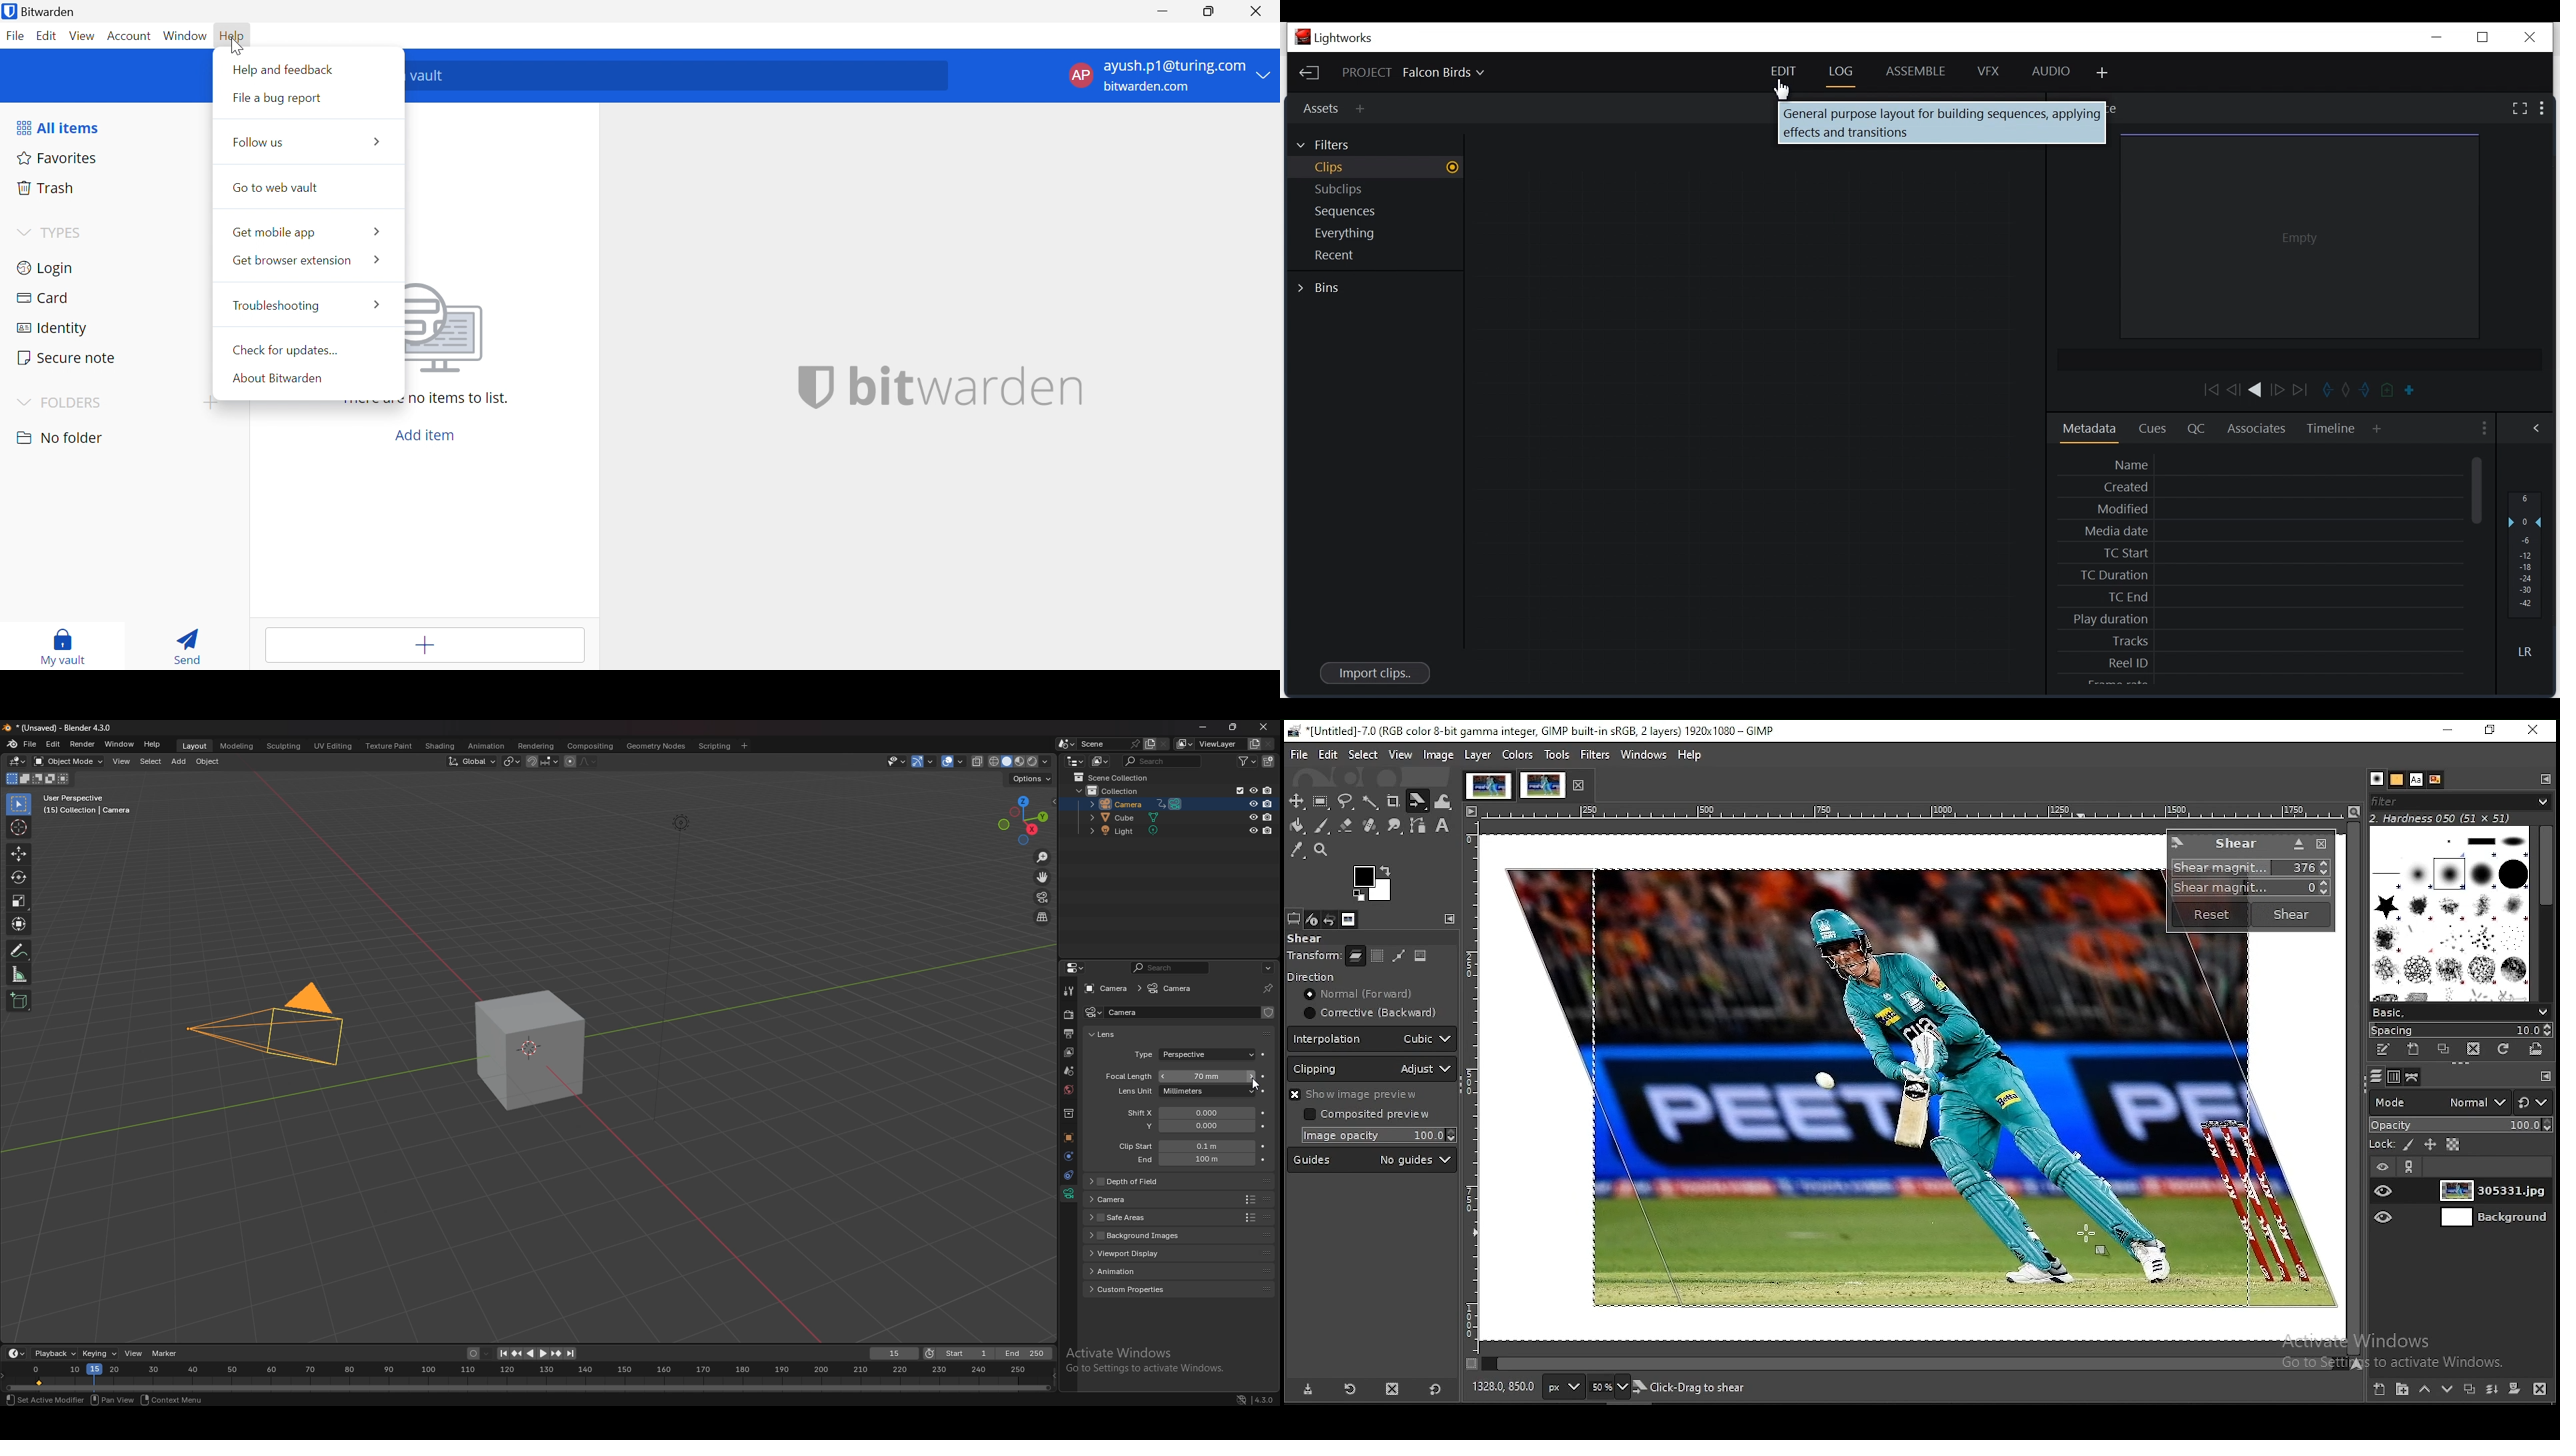  I want to click on cube, so click(528, 1051).